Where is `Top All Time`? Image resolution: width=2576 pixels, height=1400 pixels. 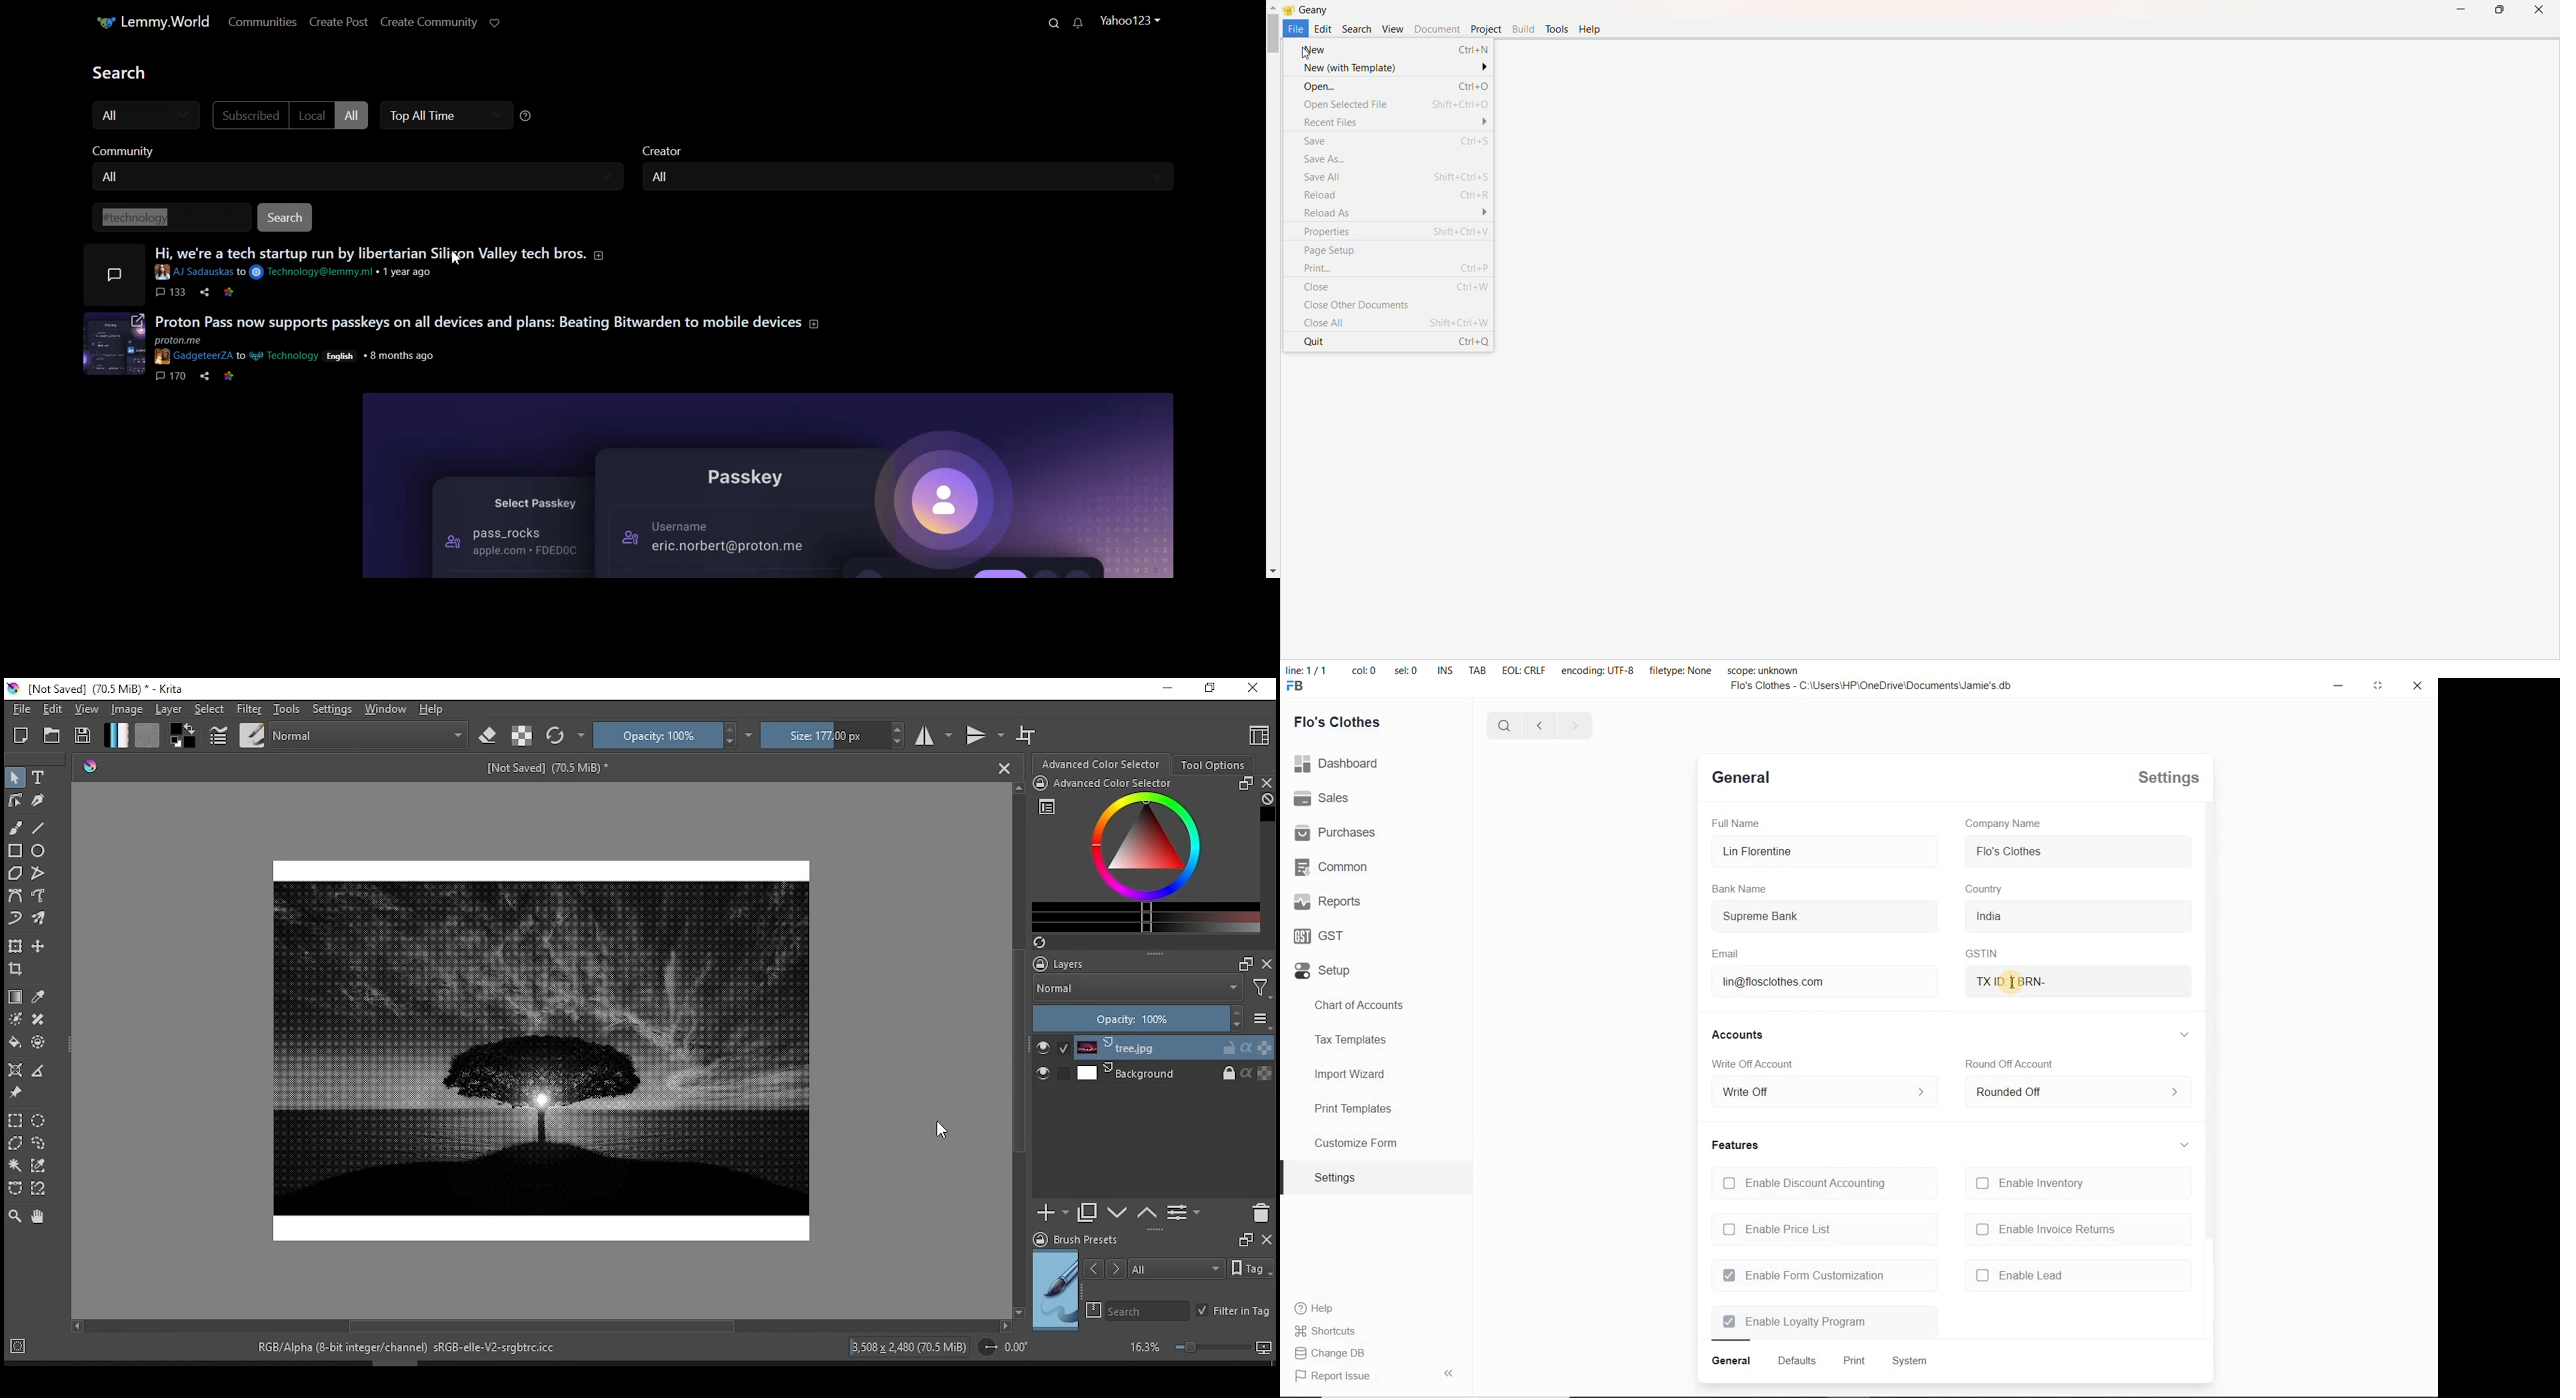 Top All Time is located at coordinates (446, 115).